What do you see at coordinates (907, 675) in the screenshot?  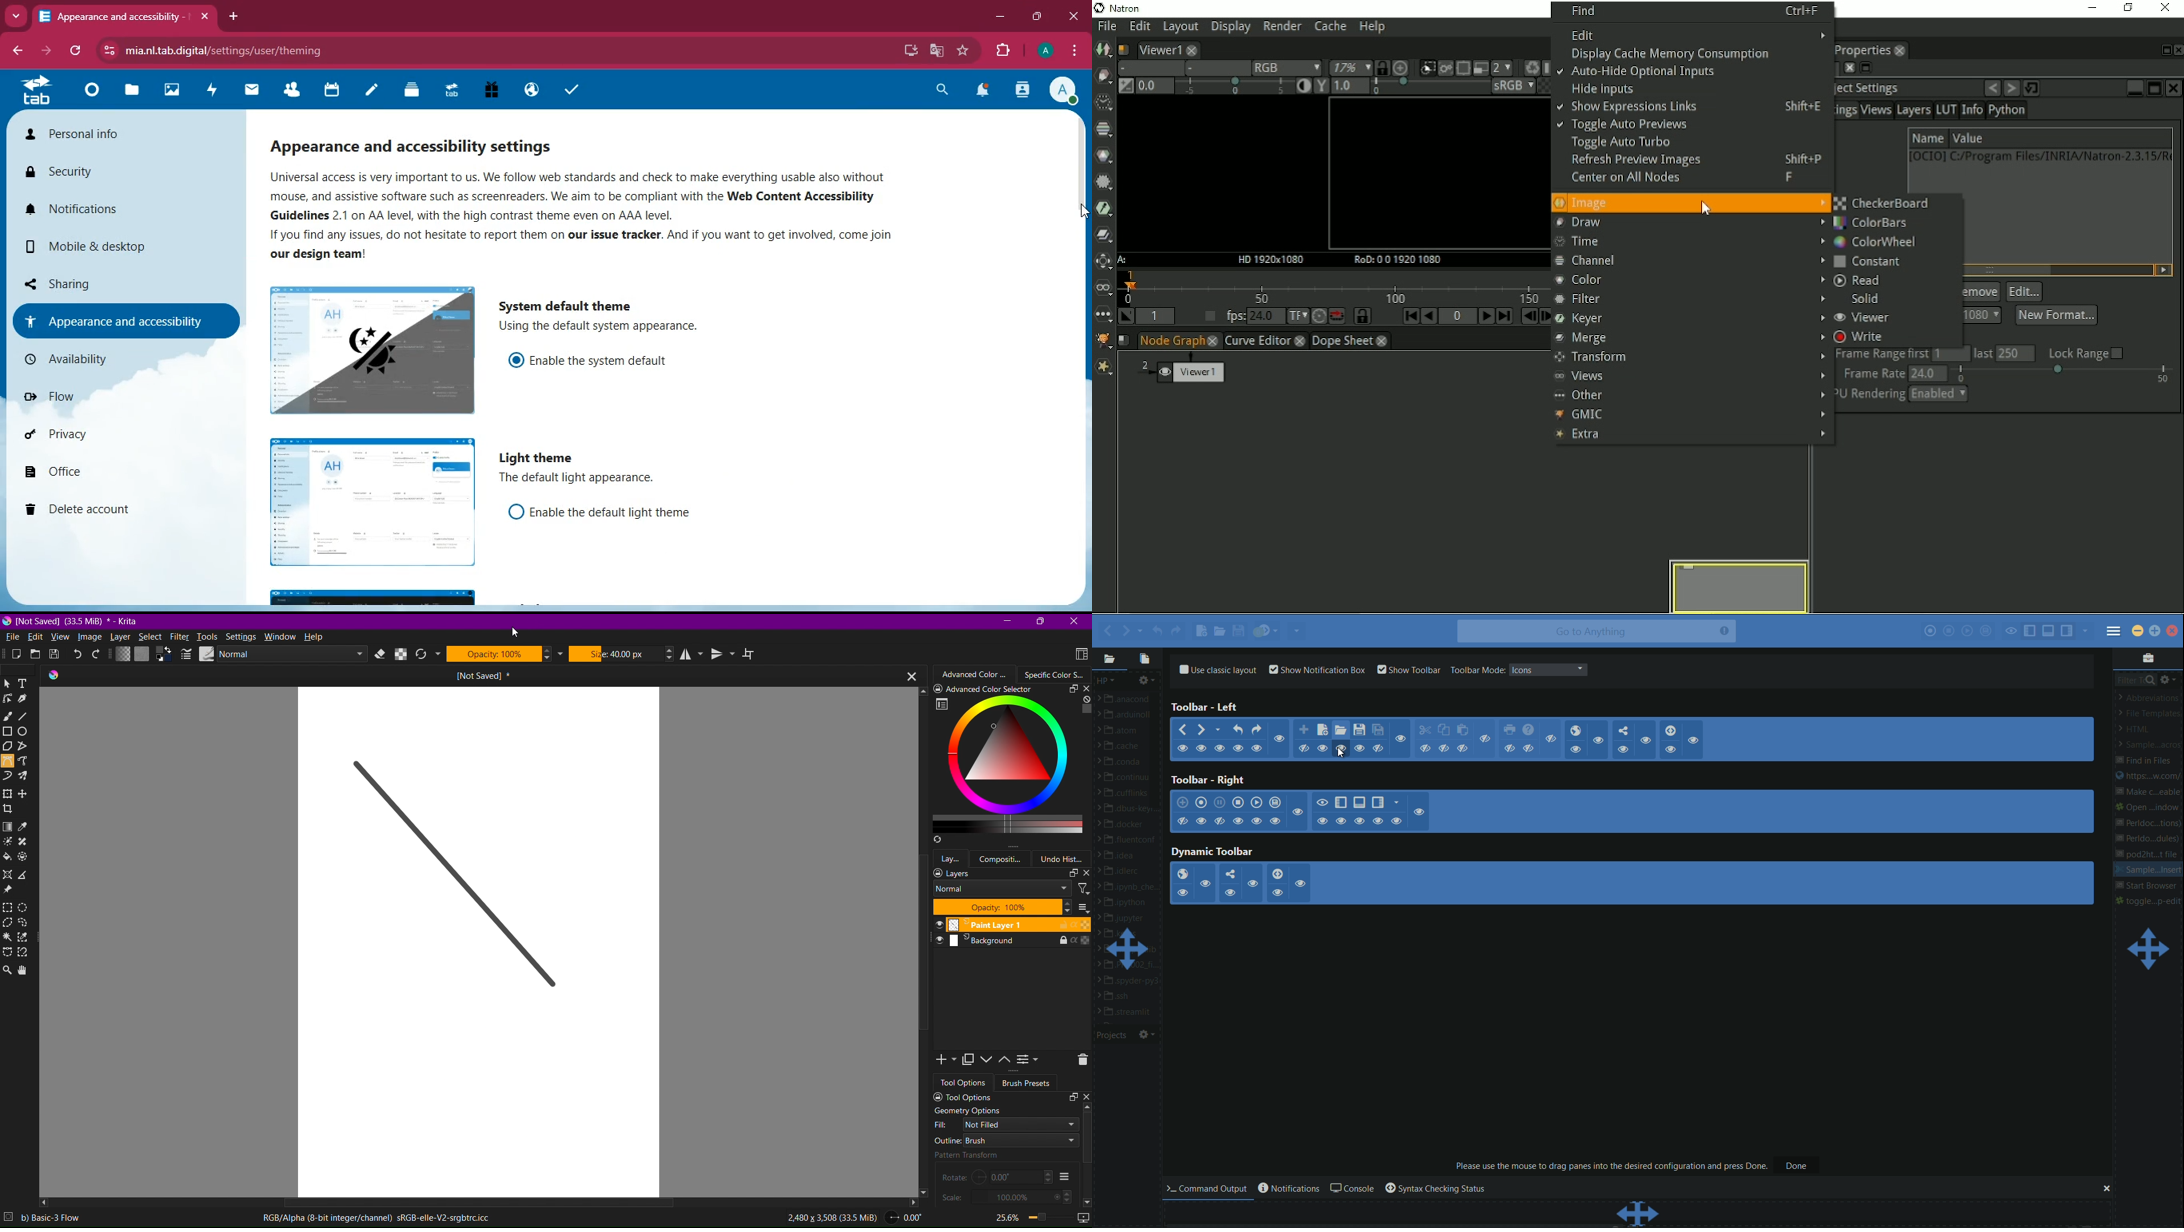 I see `Close` at bounding box center [907, 675].